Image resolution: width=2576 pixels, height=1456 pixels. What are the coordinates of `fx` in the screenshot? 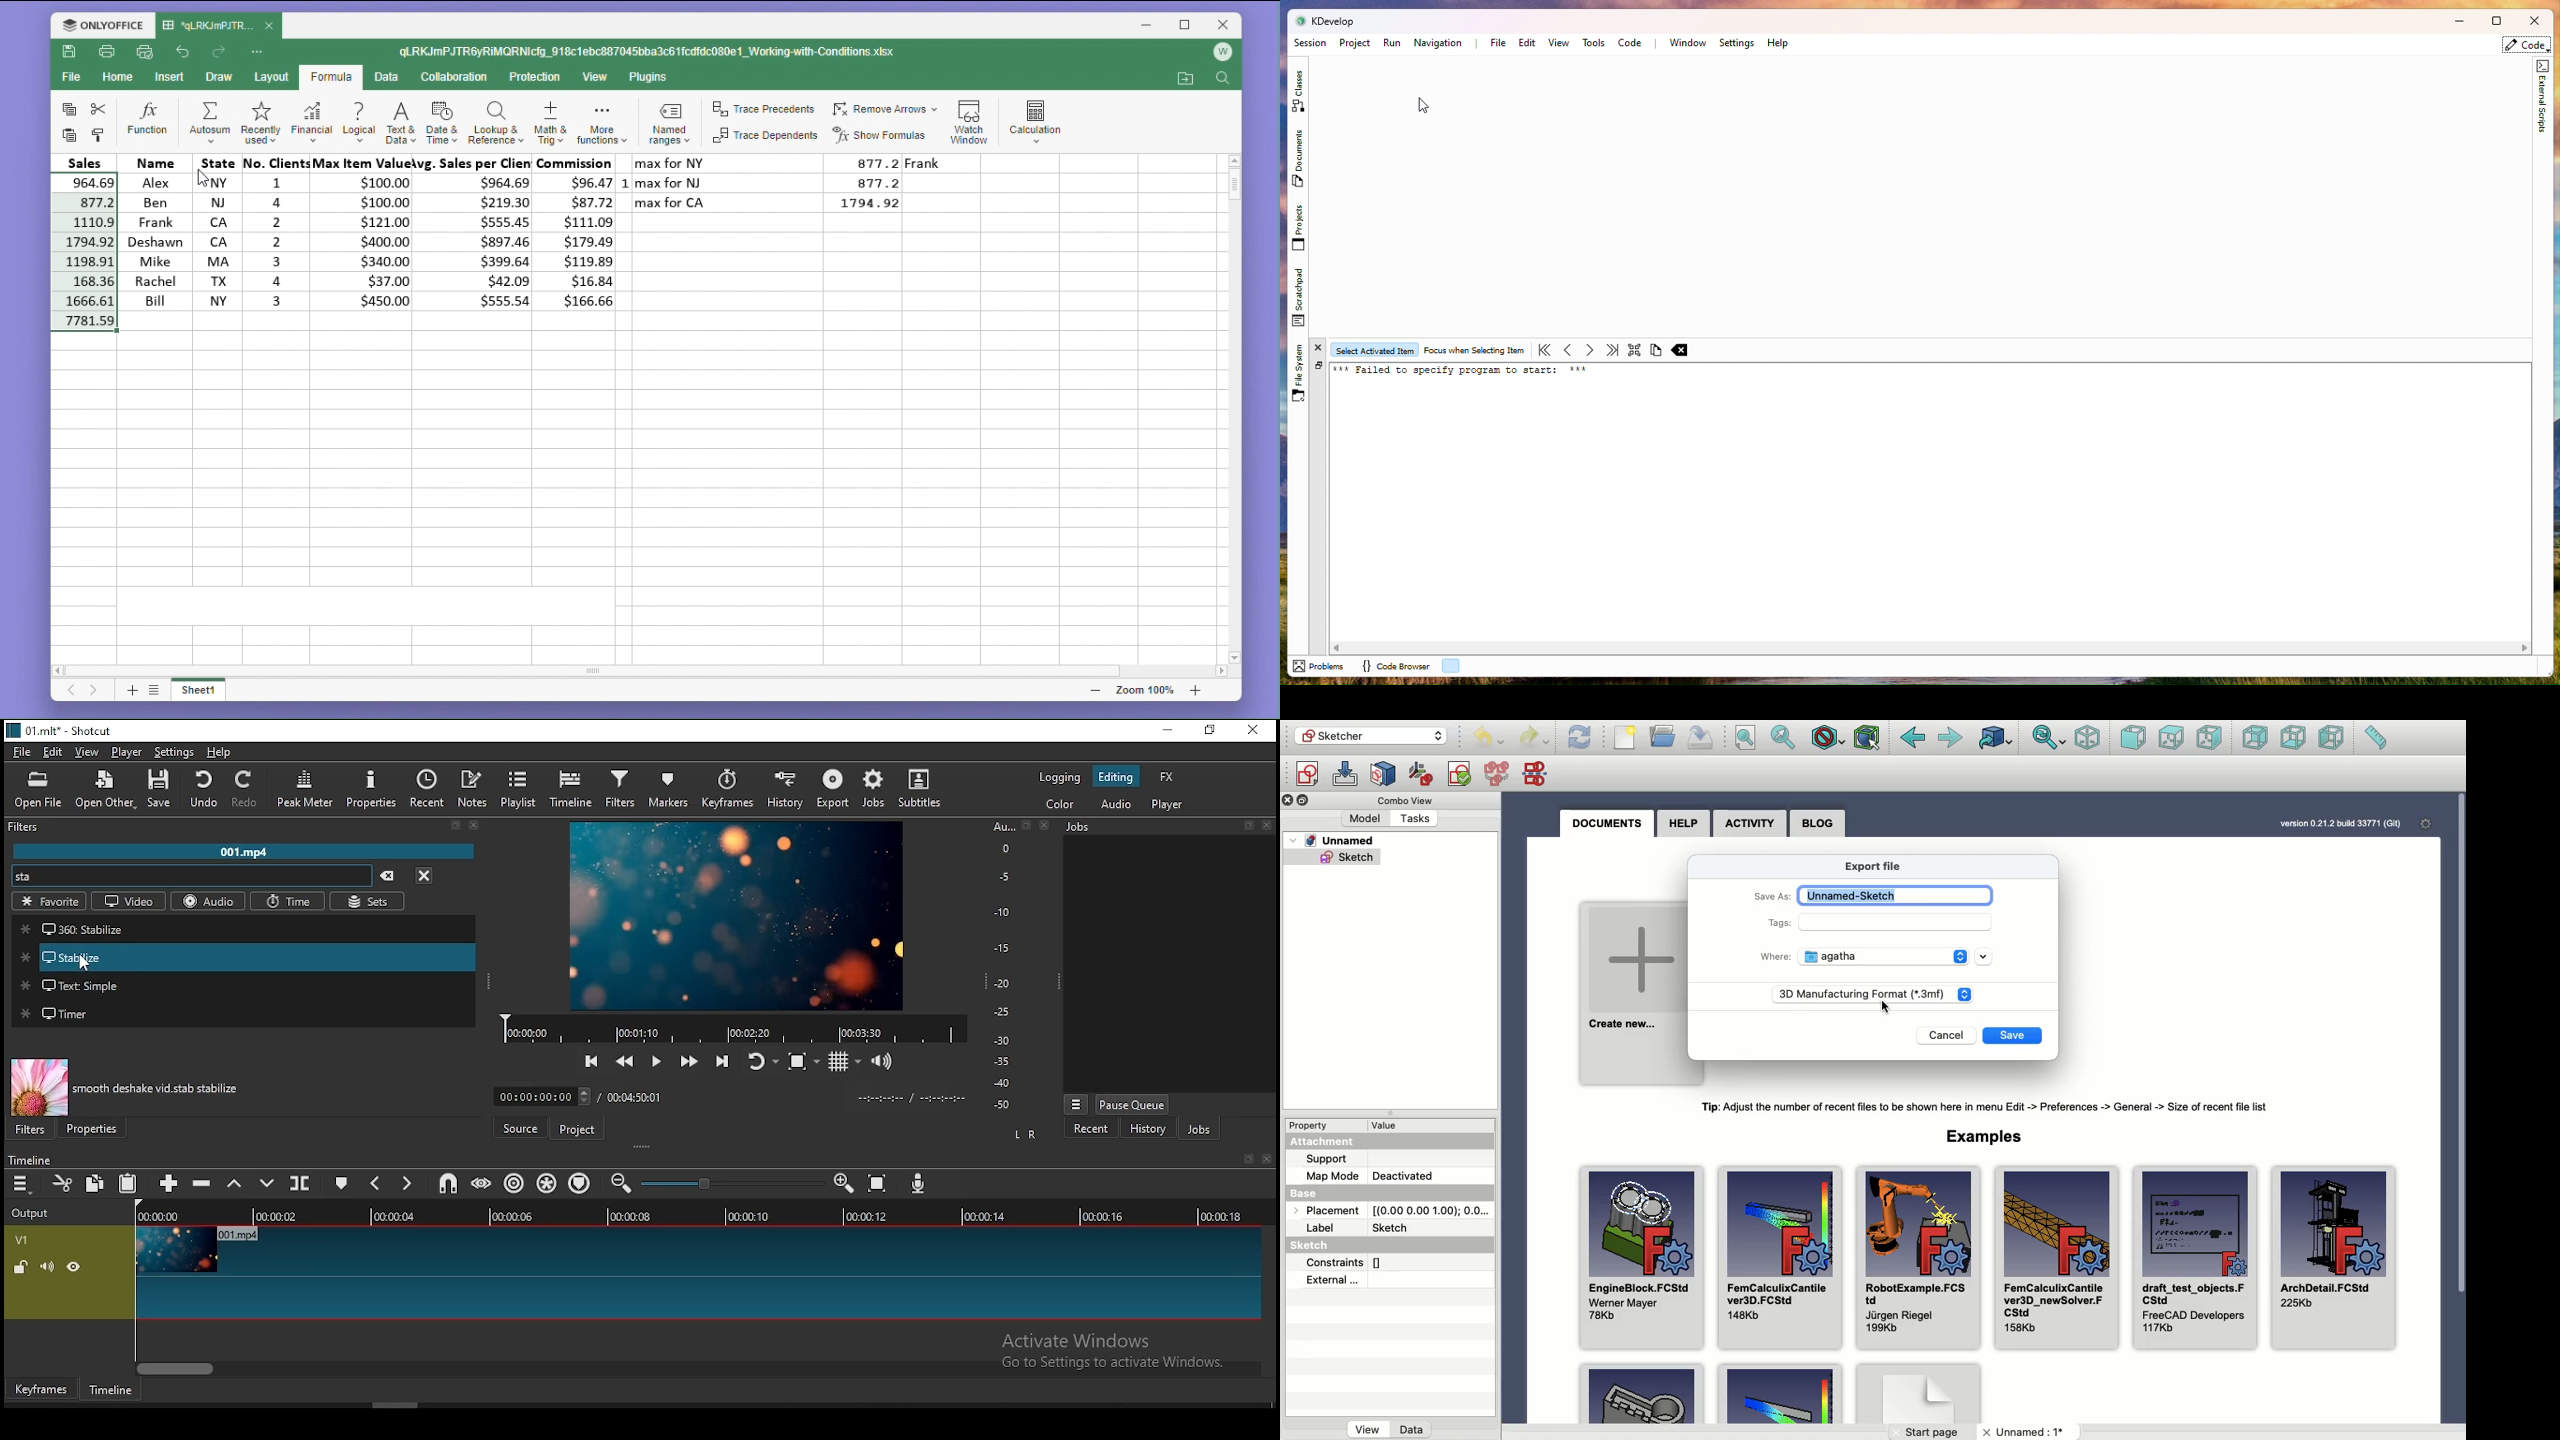 It's located at (1165, 777).